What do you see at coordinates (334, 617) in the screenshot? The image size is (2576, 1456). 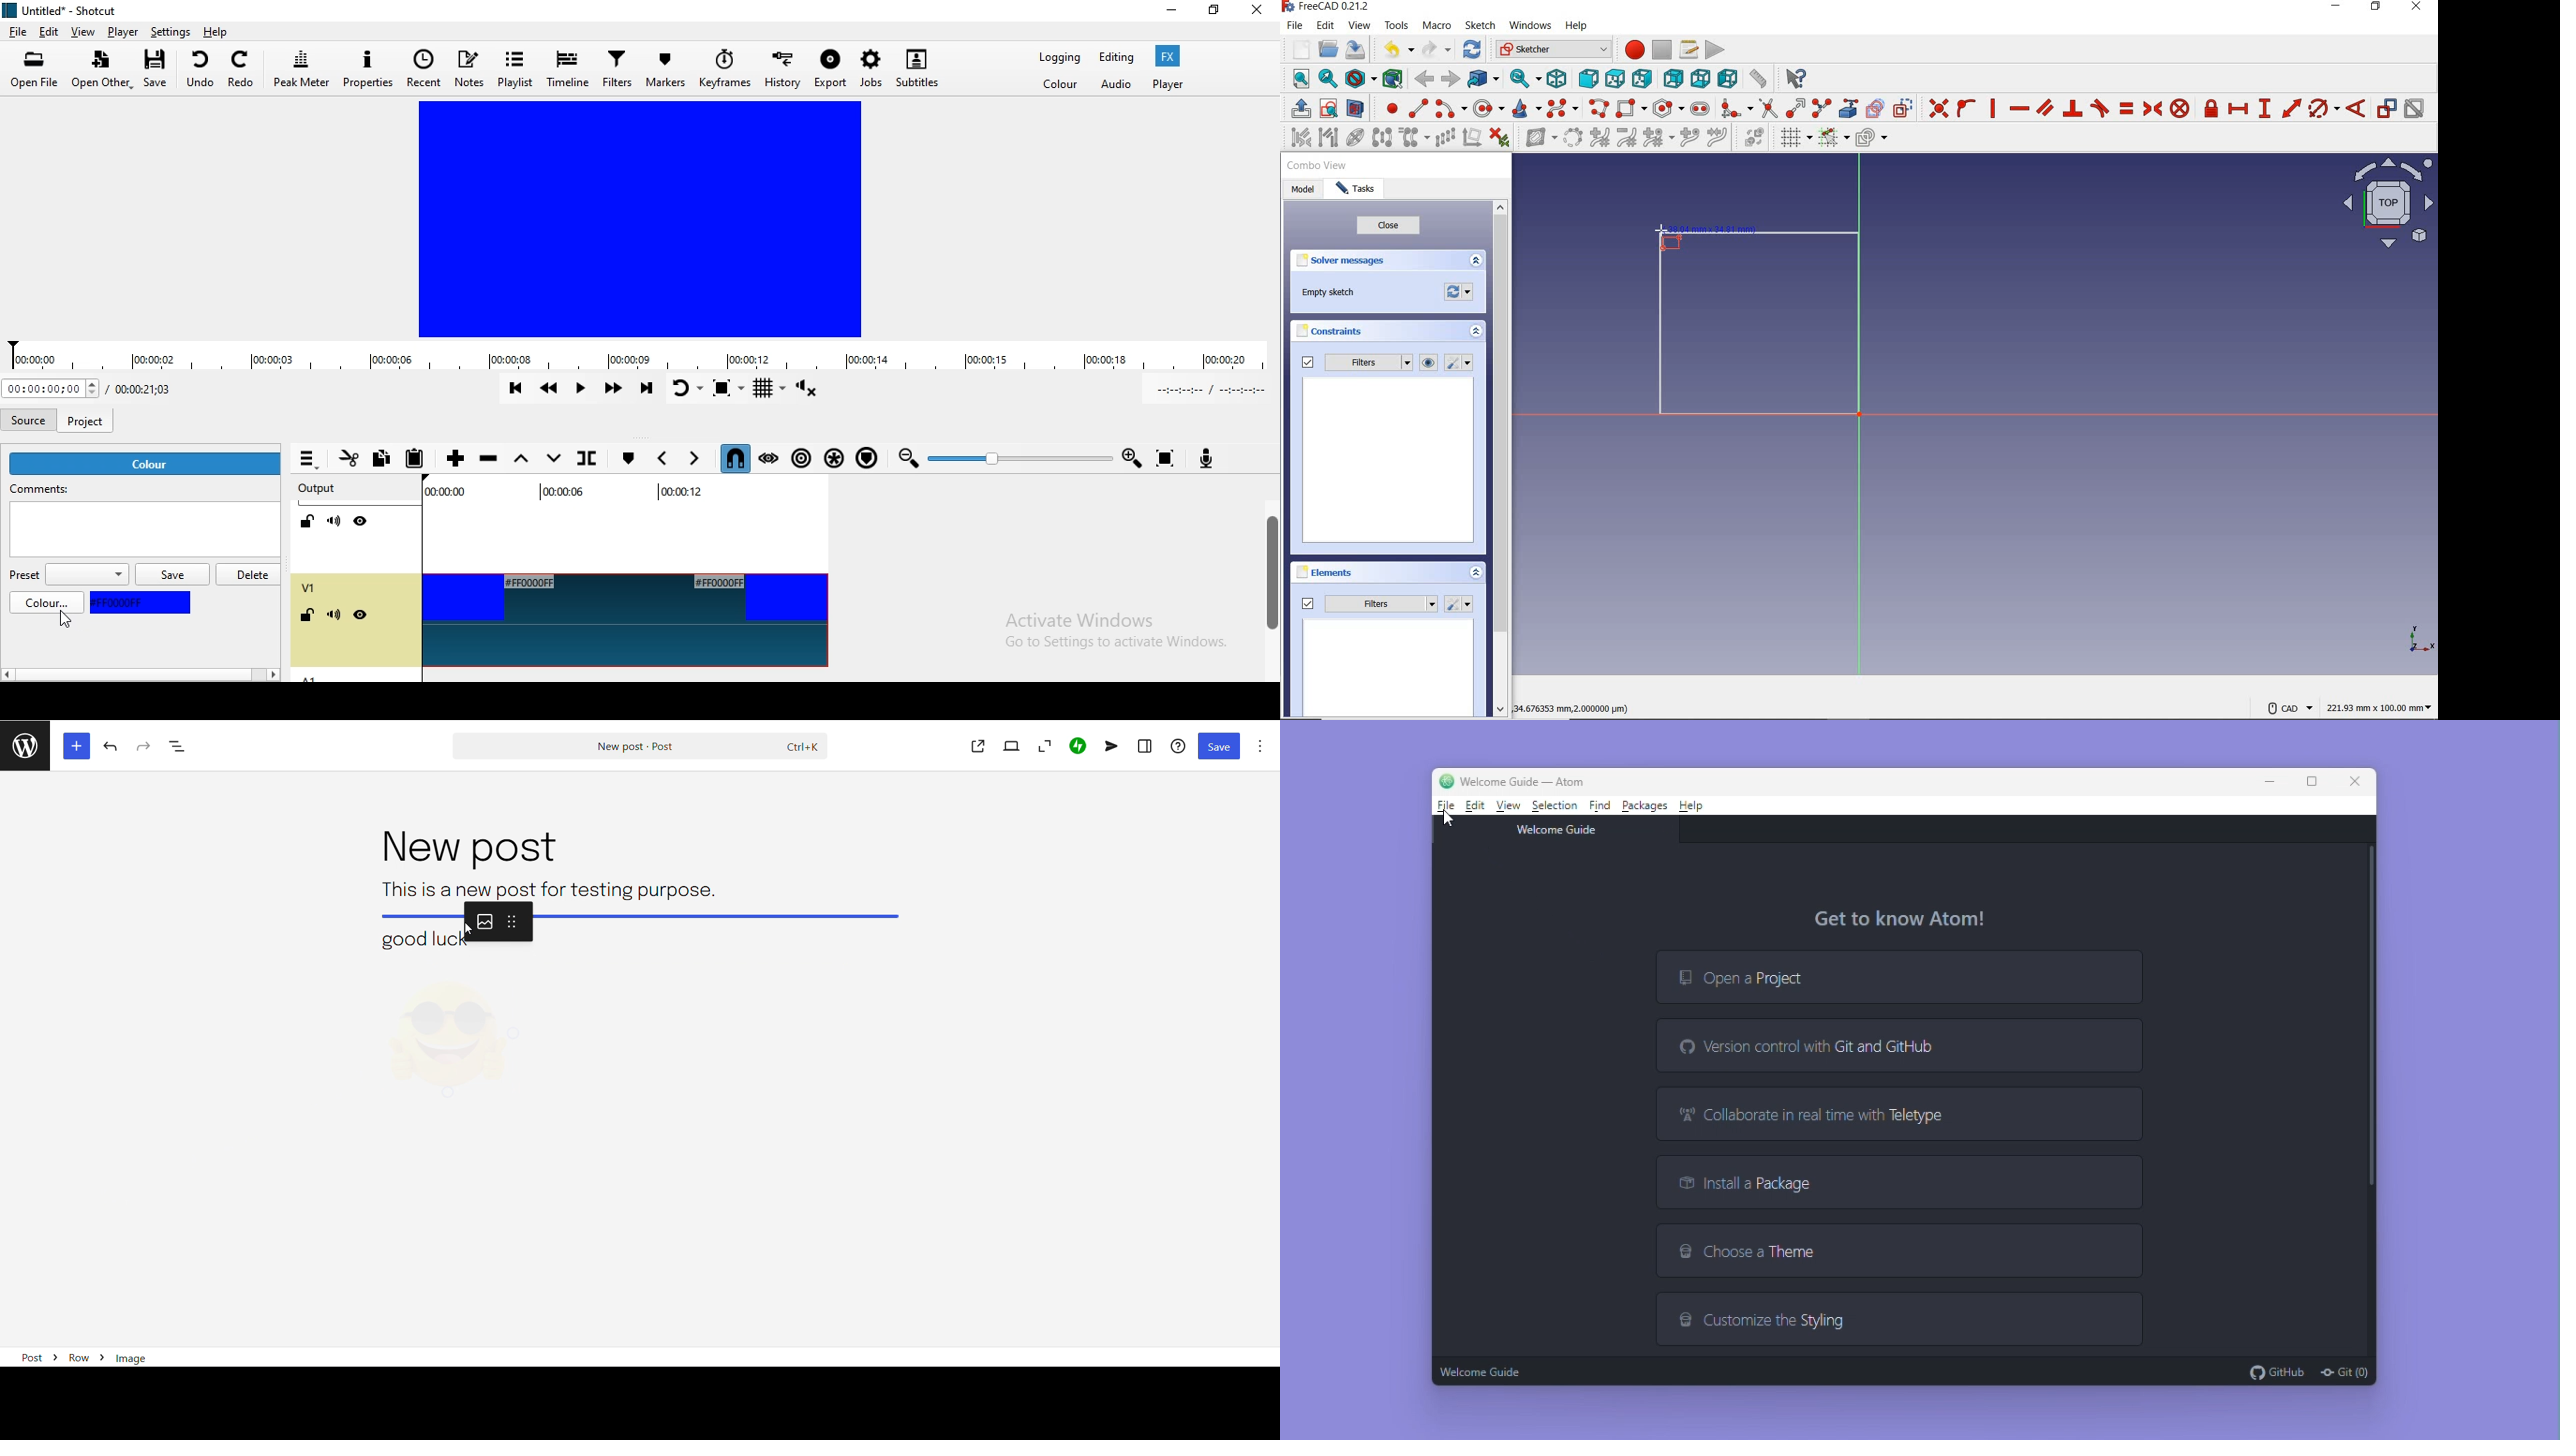 I see `mute` at bounding box center [334, 617].